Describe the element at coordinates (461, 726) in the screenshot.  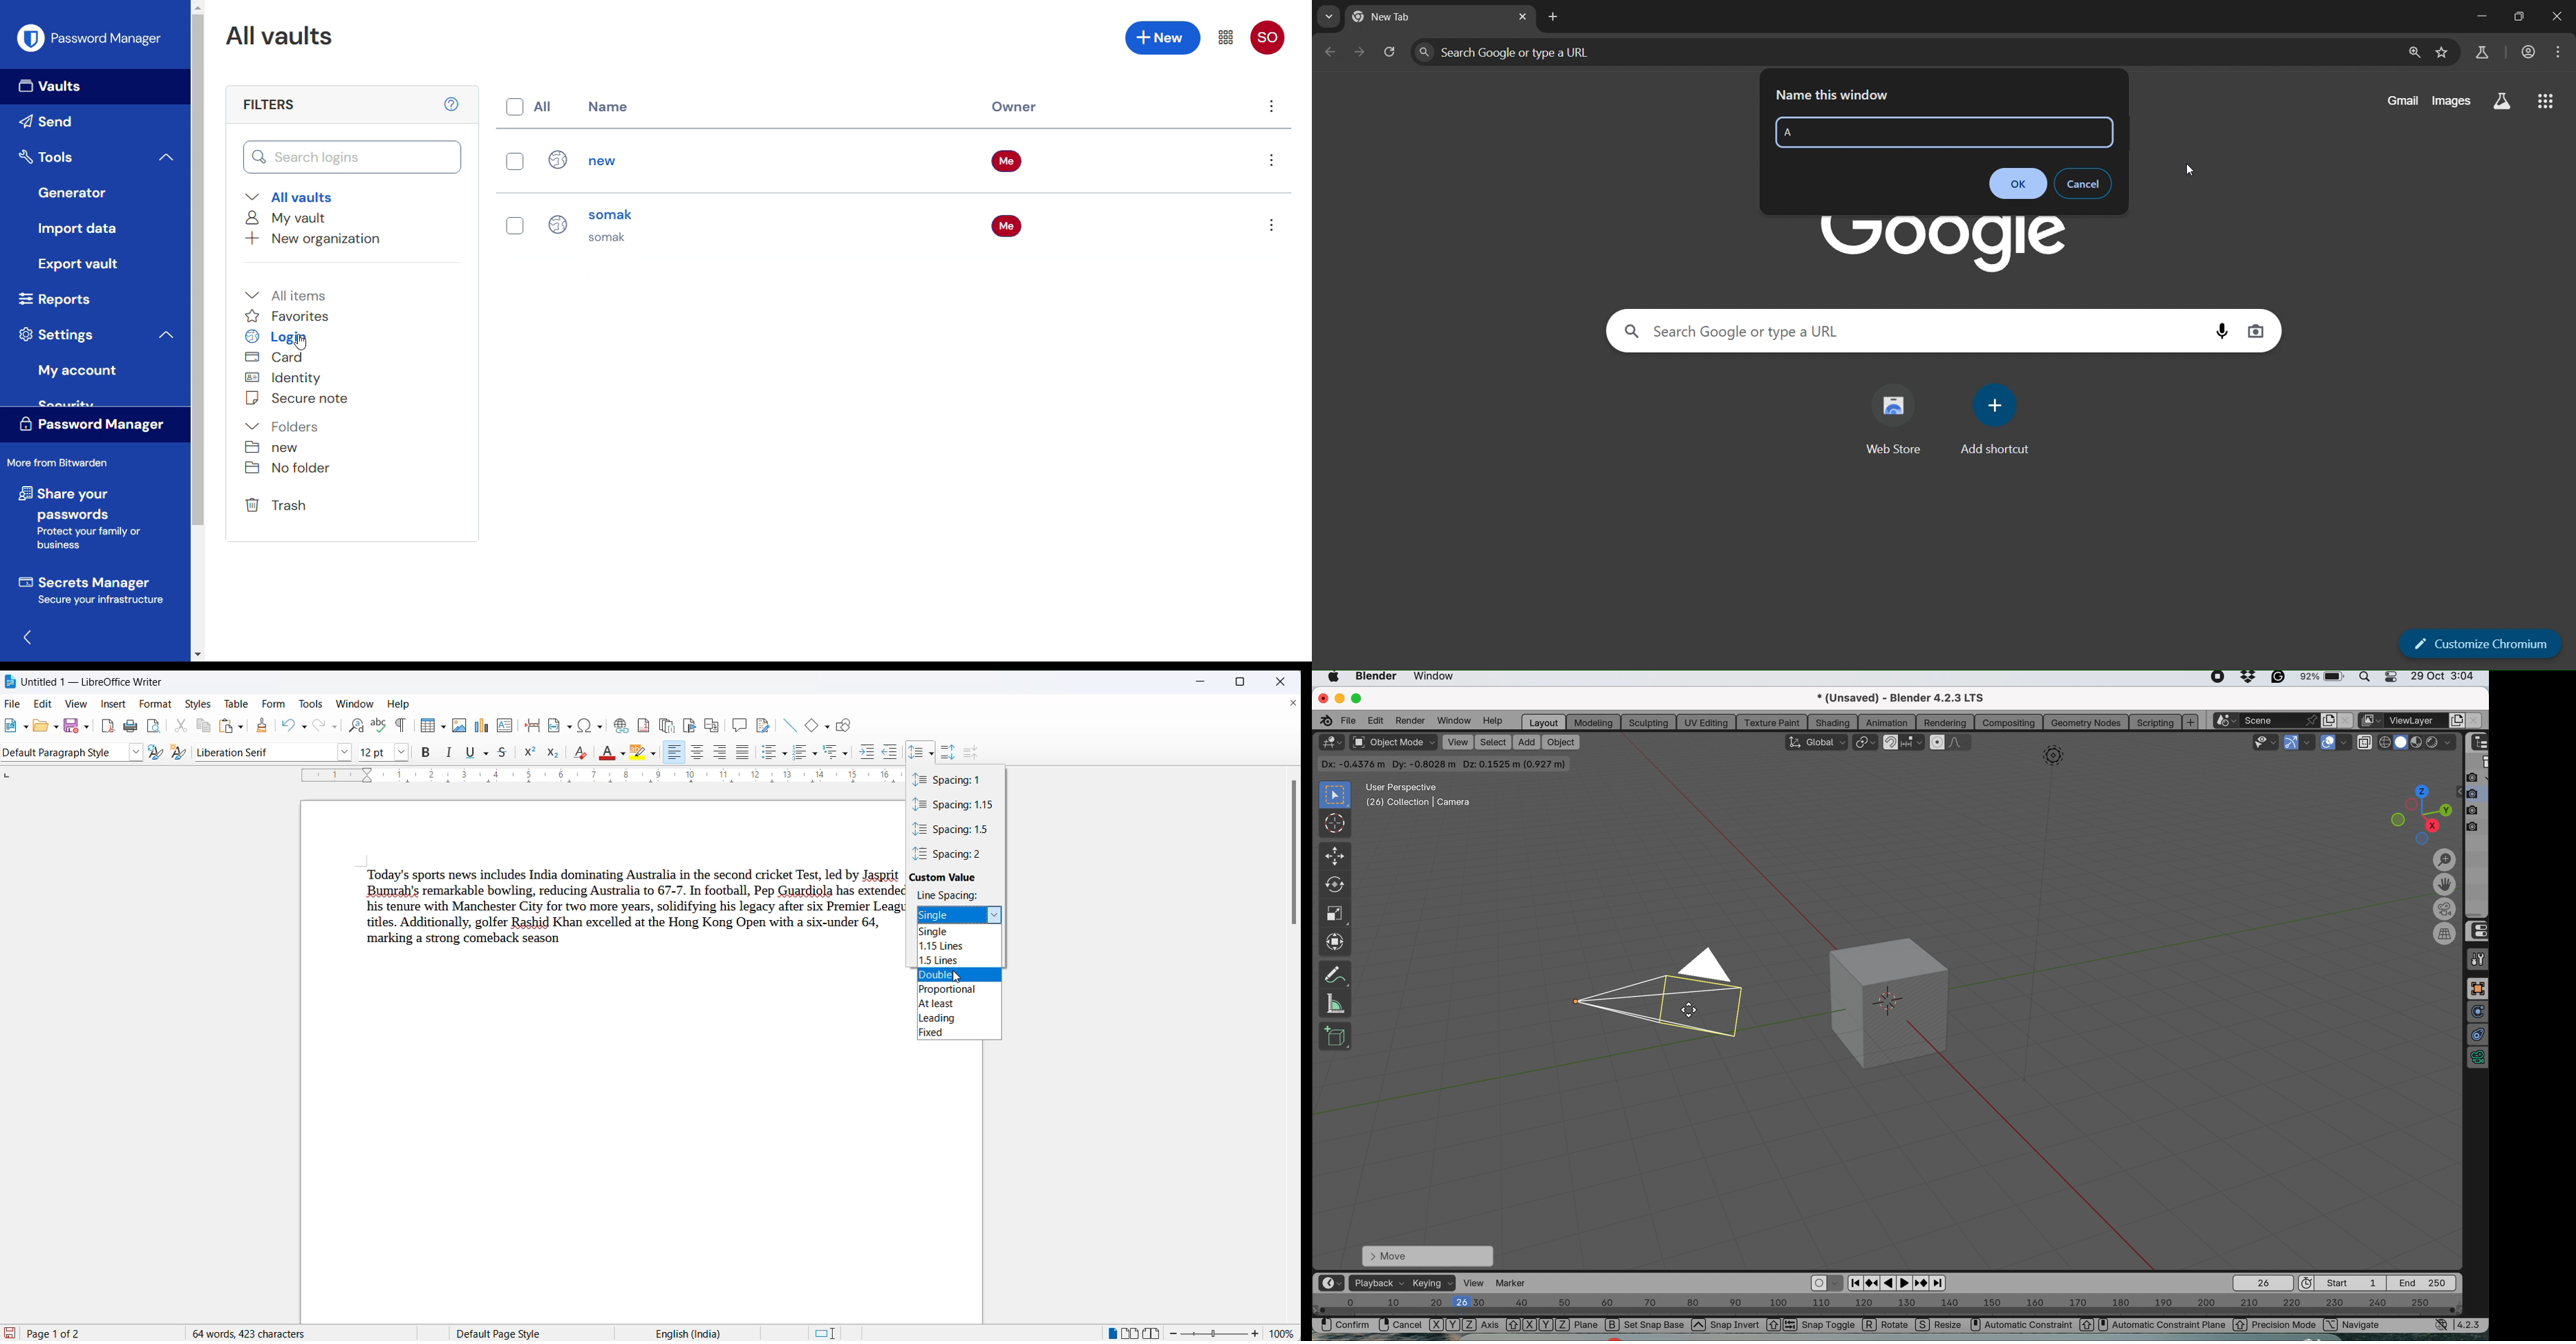
I see `insert images` at that location.